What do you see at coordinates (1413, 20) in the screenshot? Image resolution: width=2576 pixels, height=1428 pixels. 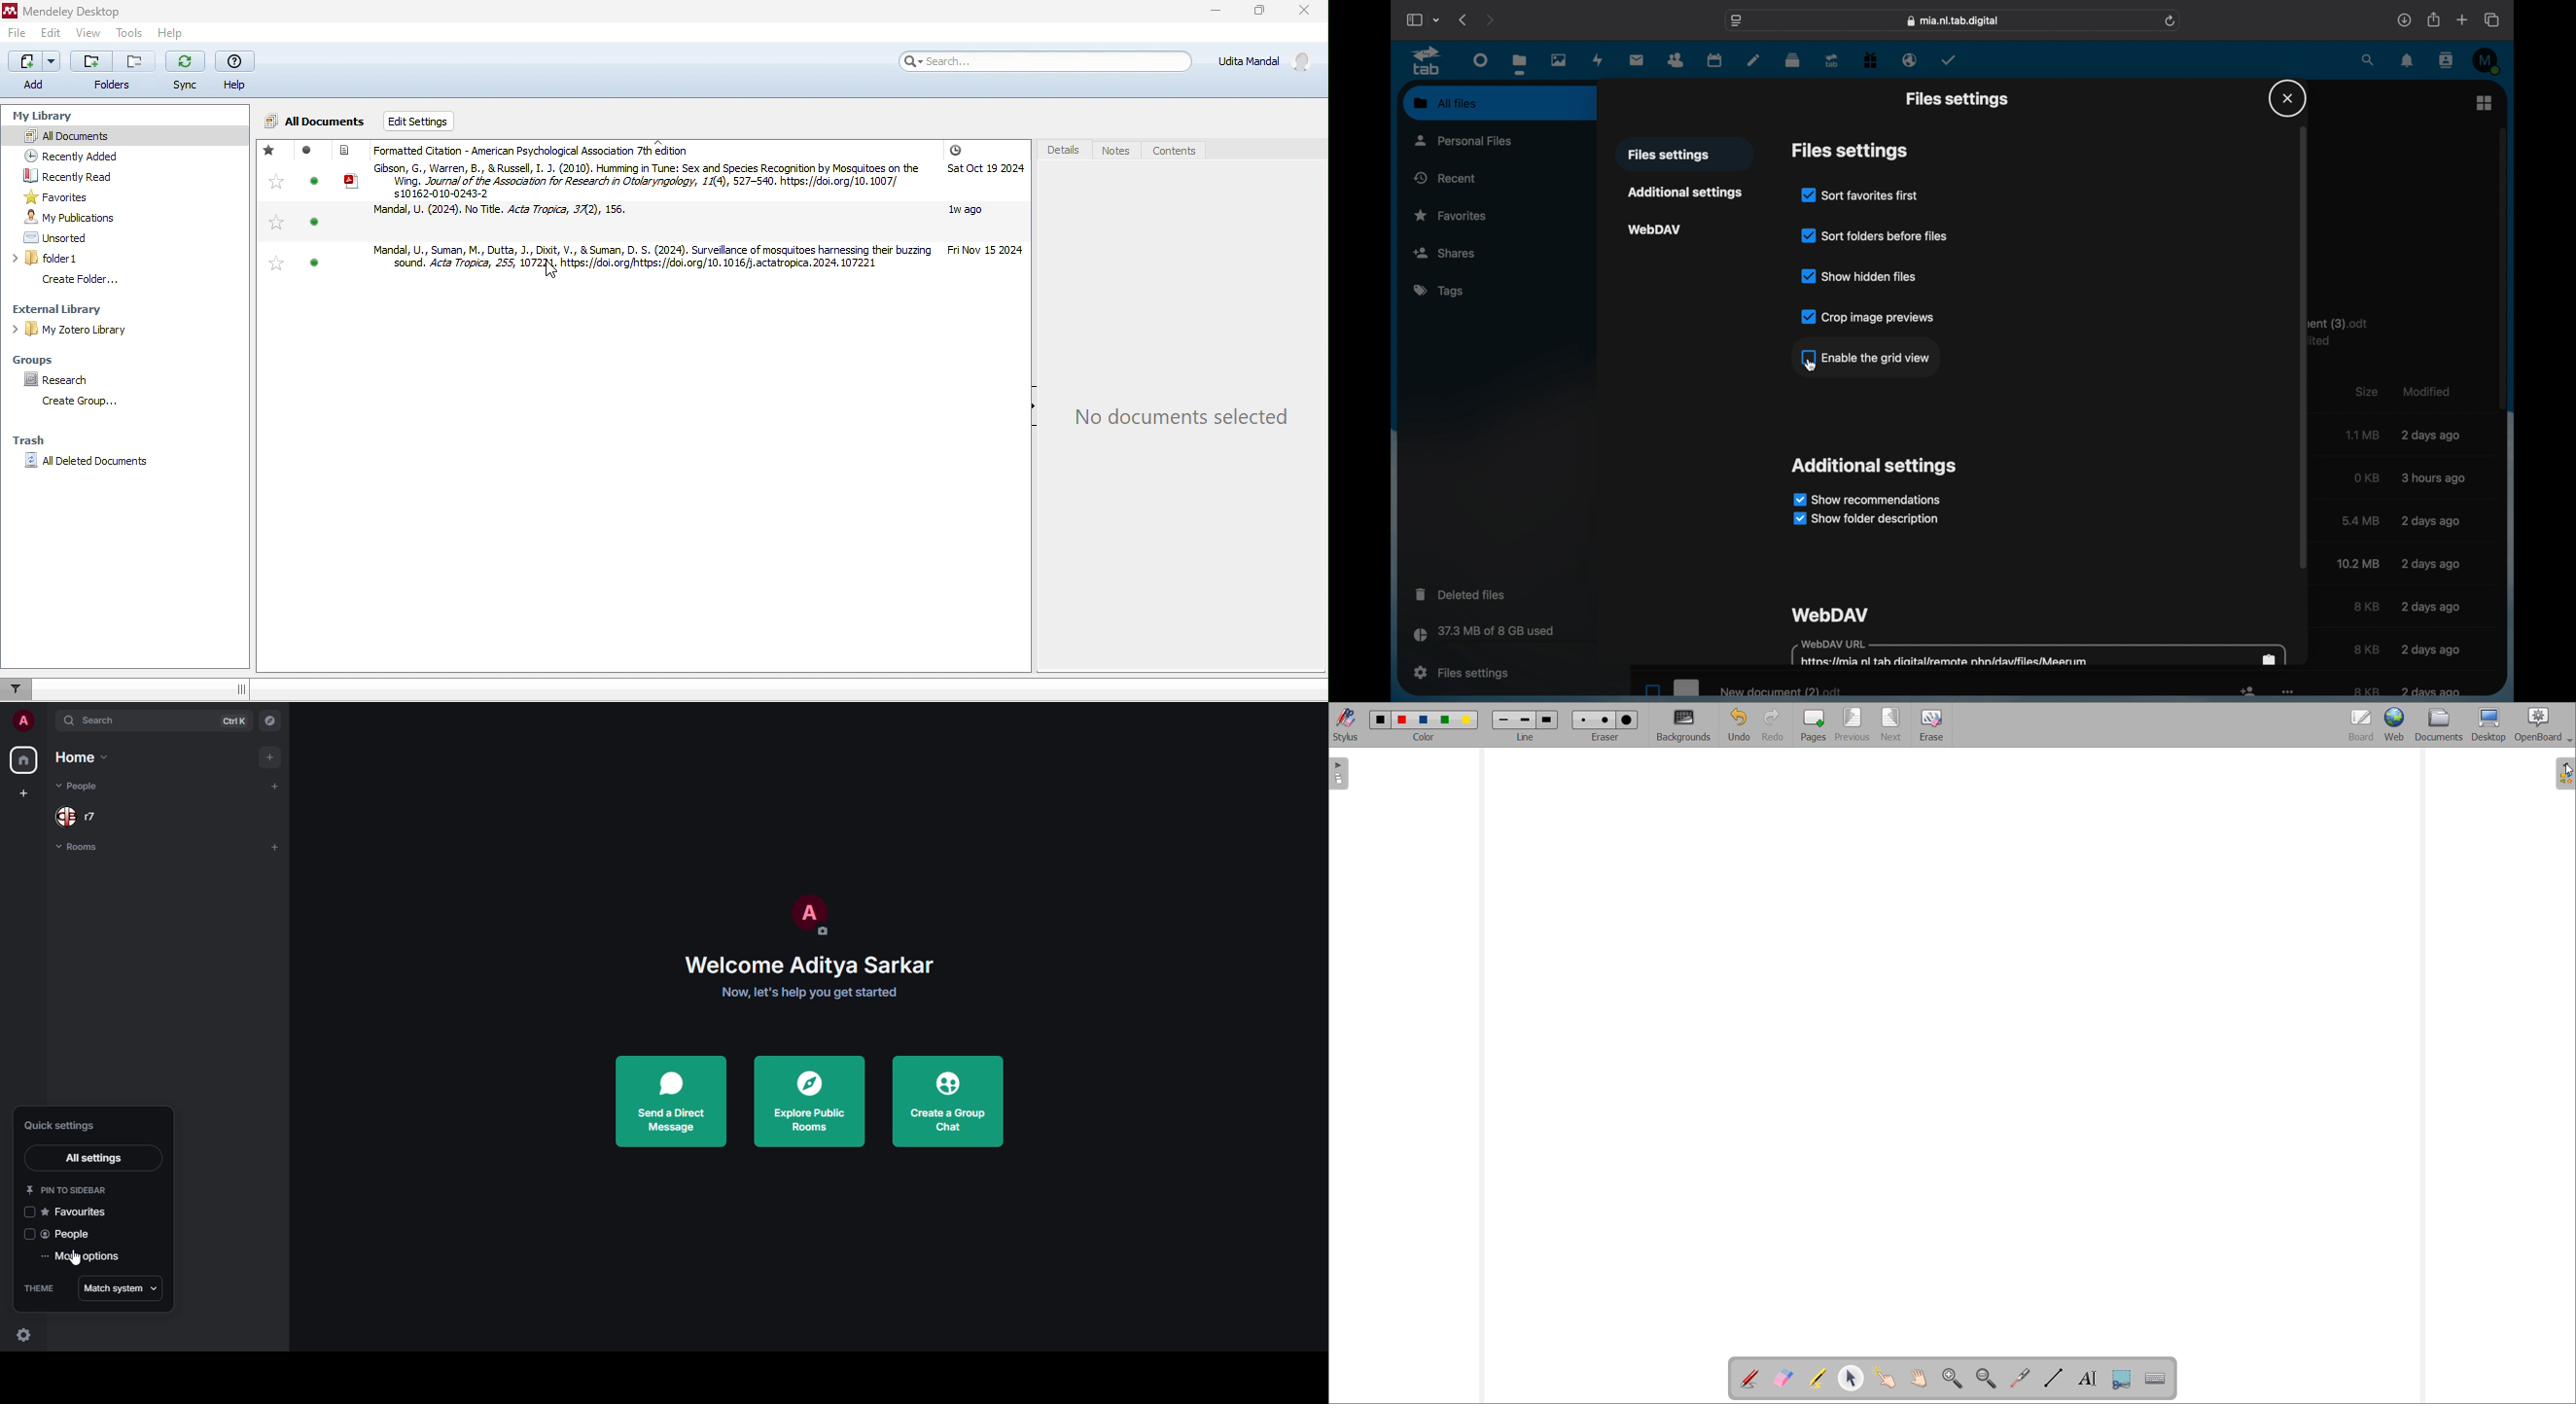 I see `show sidebar` at bounding box center [1413, 20].